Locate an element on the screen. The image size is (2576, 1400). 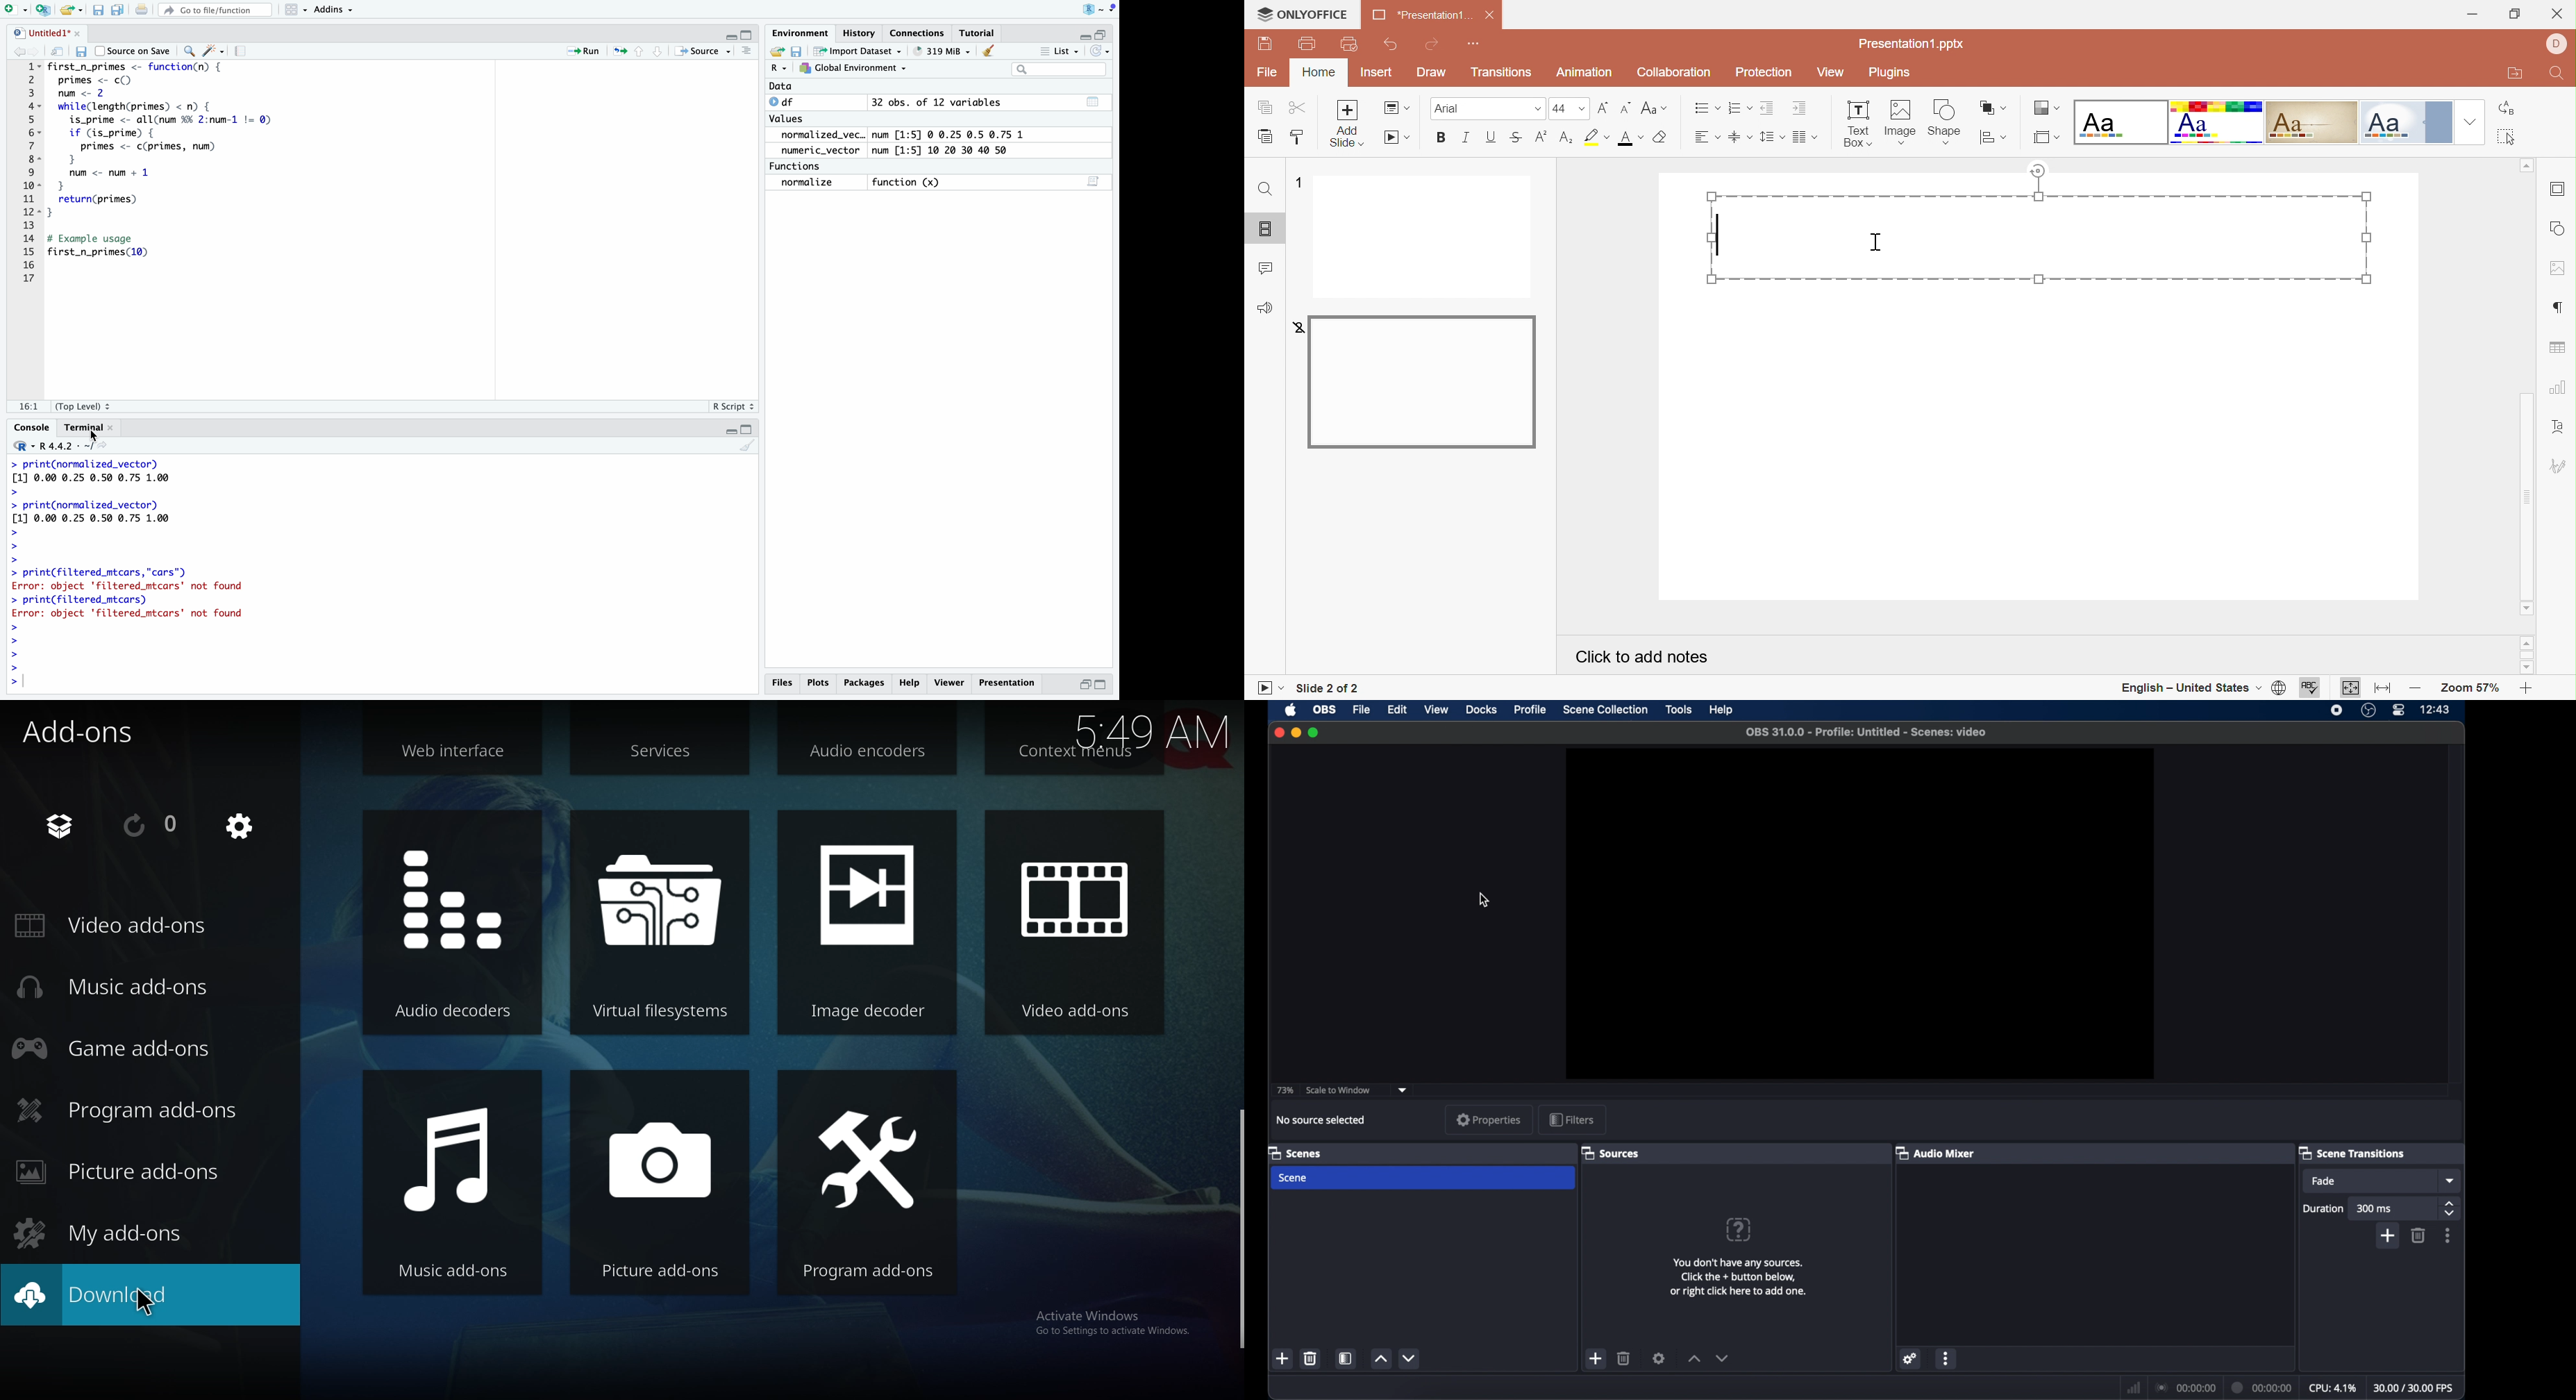
Blank is located at coordinates (2120, 122).